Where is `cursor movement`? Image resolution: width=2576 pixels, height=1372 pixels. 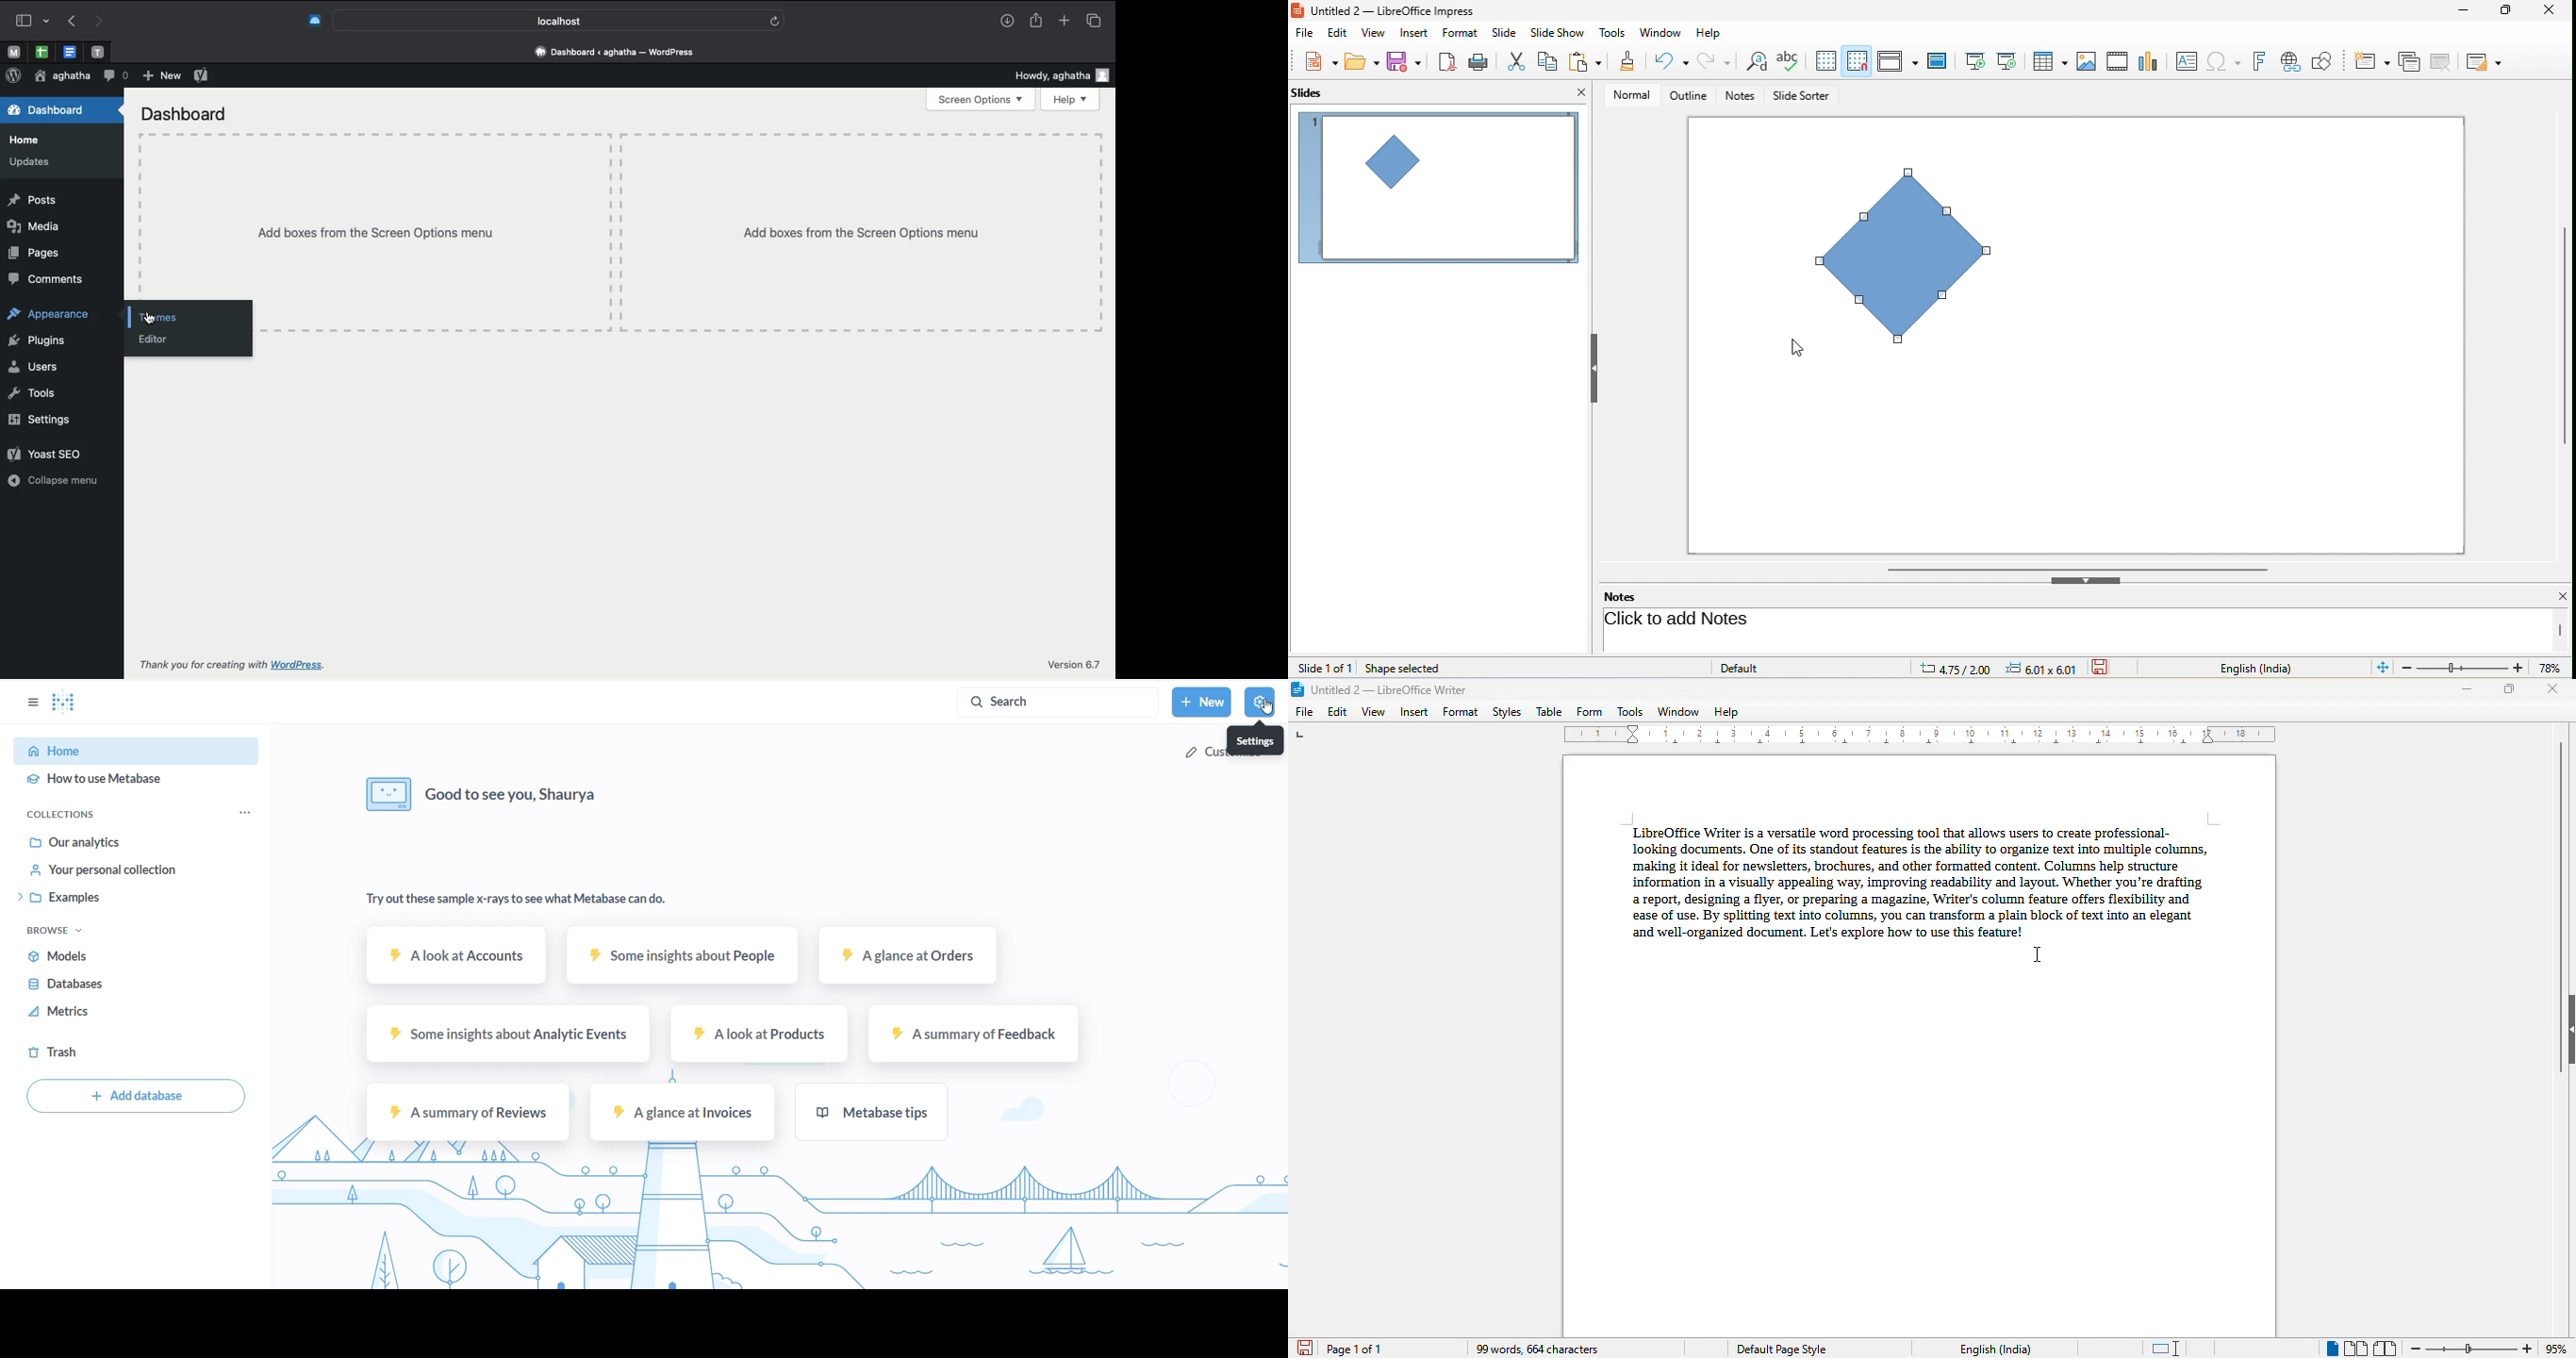 cursor movement is located at coordinates (1799, 348).